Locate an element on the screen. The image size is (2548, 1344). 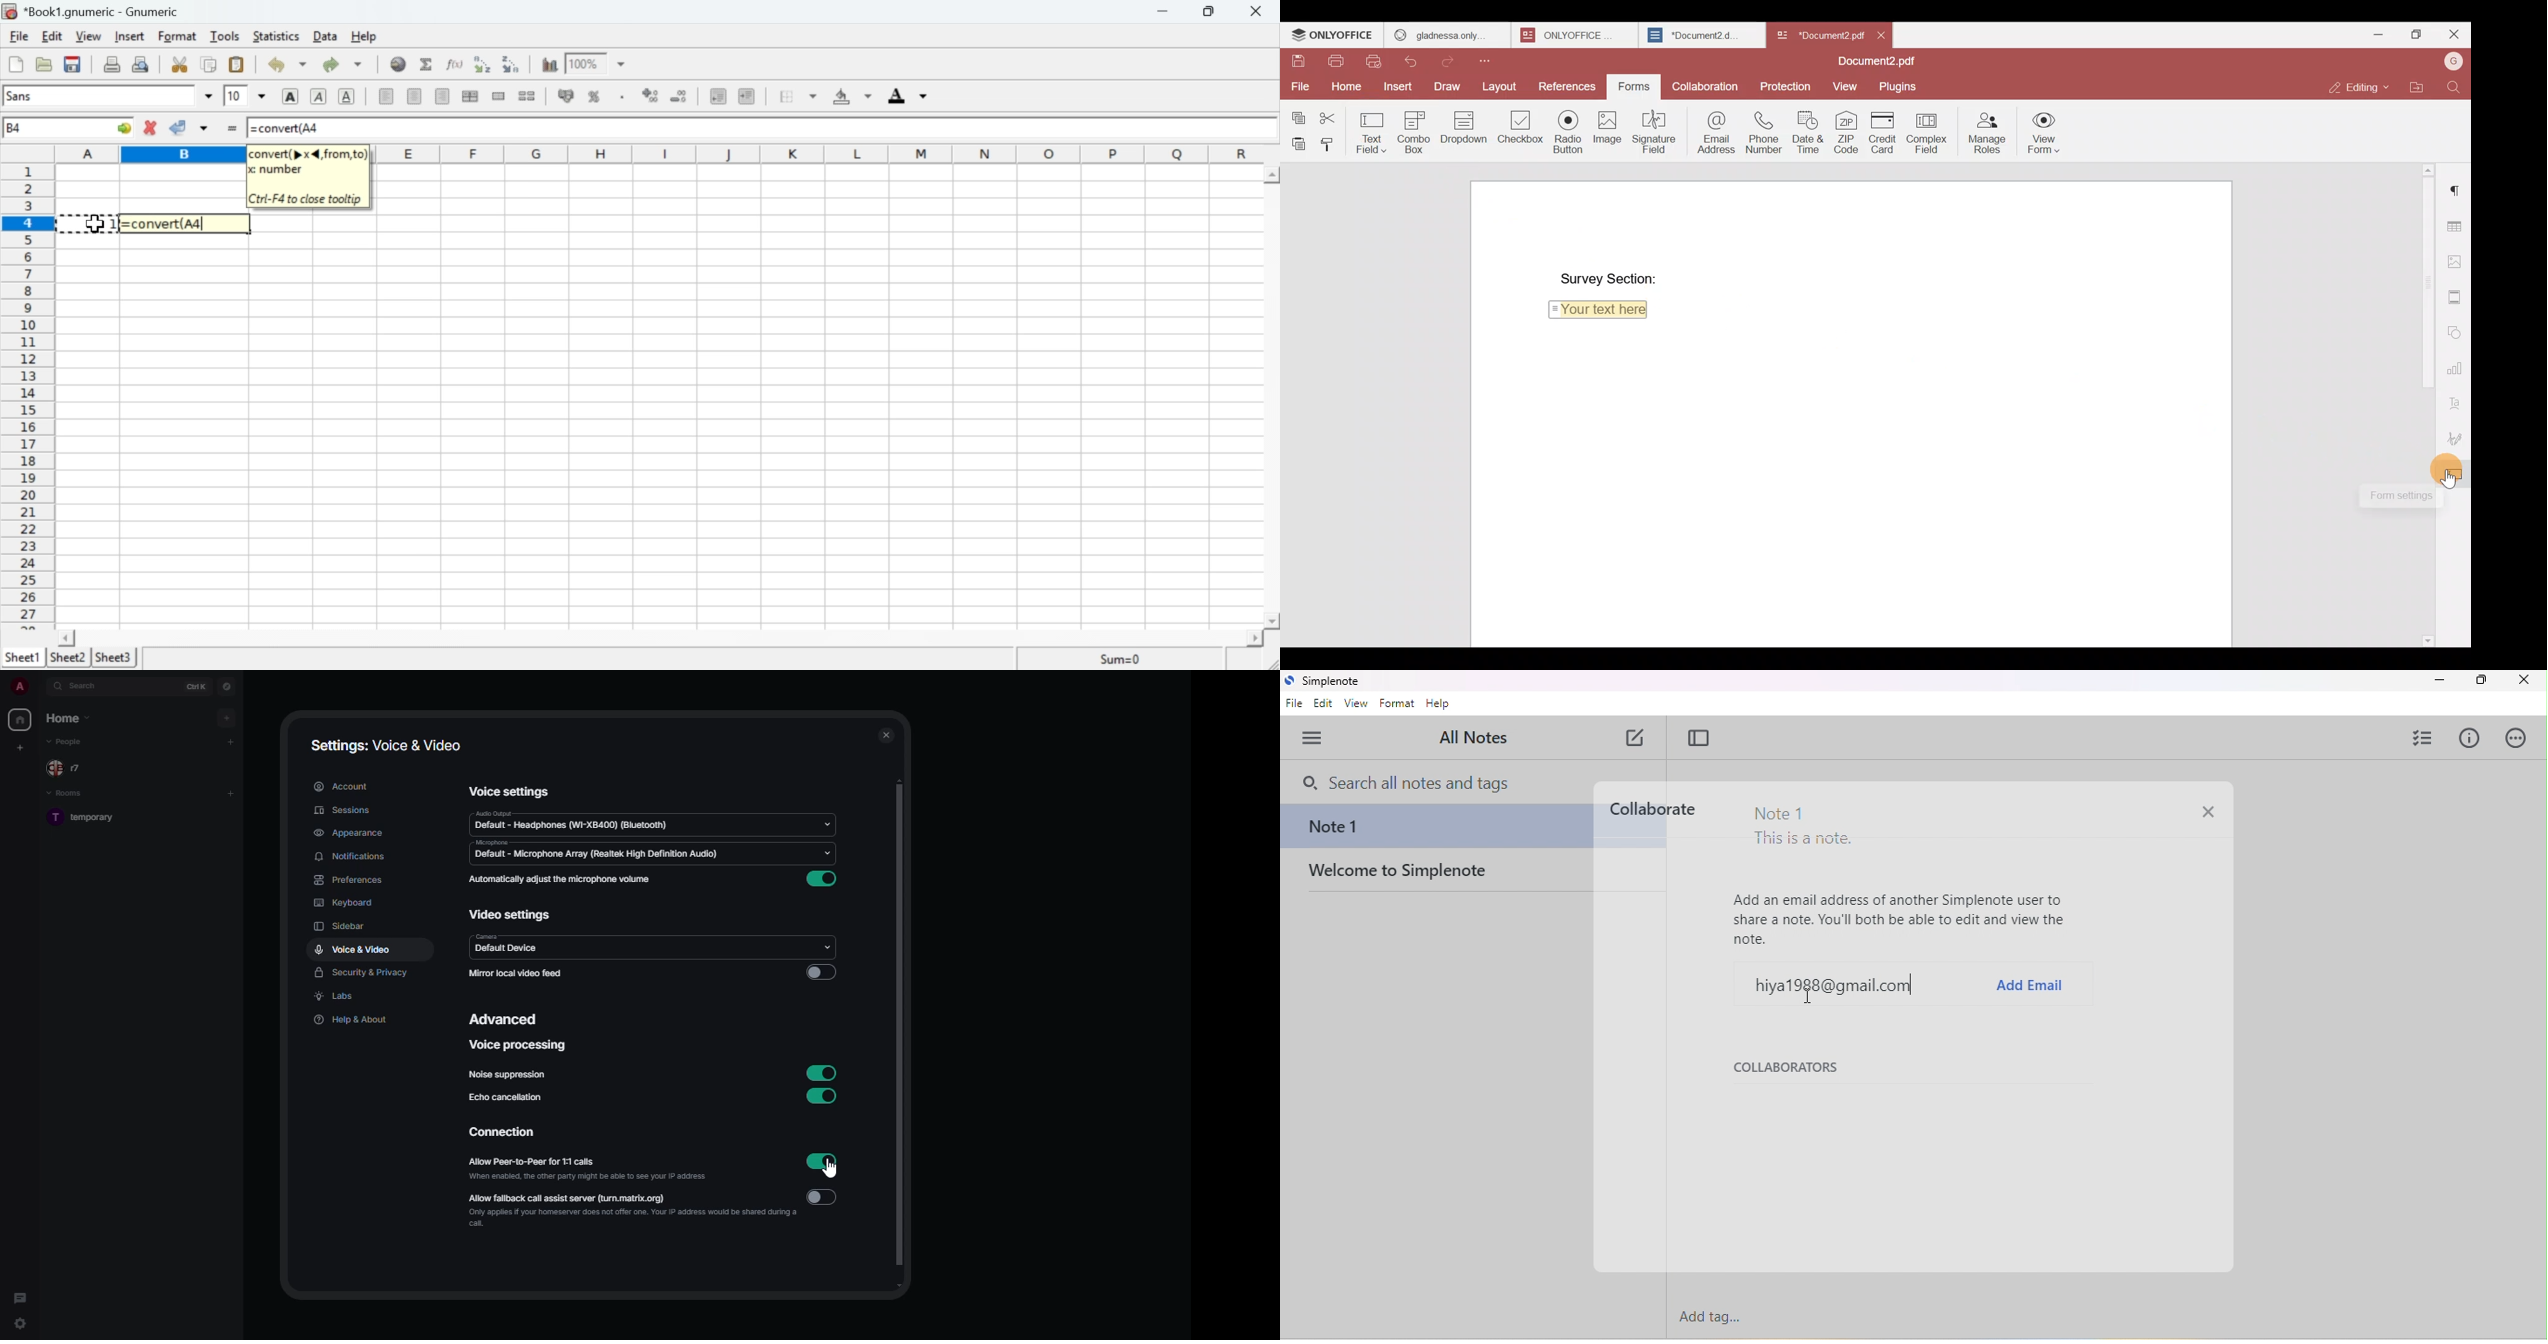
Survey Section: is located at coordinates (1598, 277).